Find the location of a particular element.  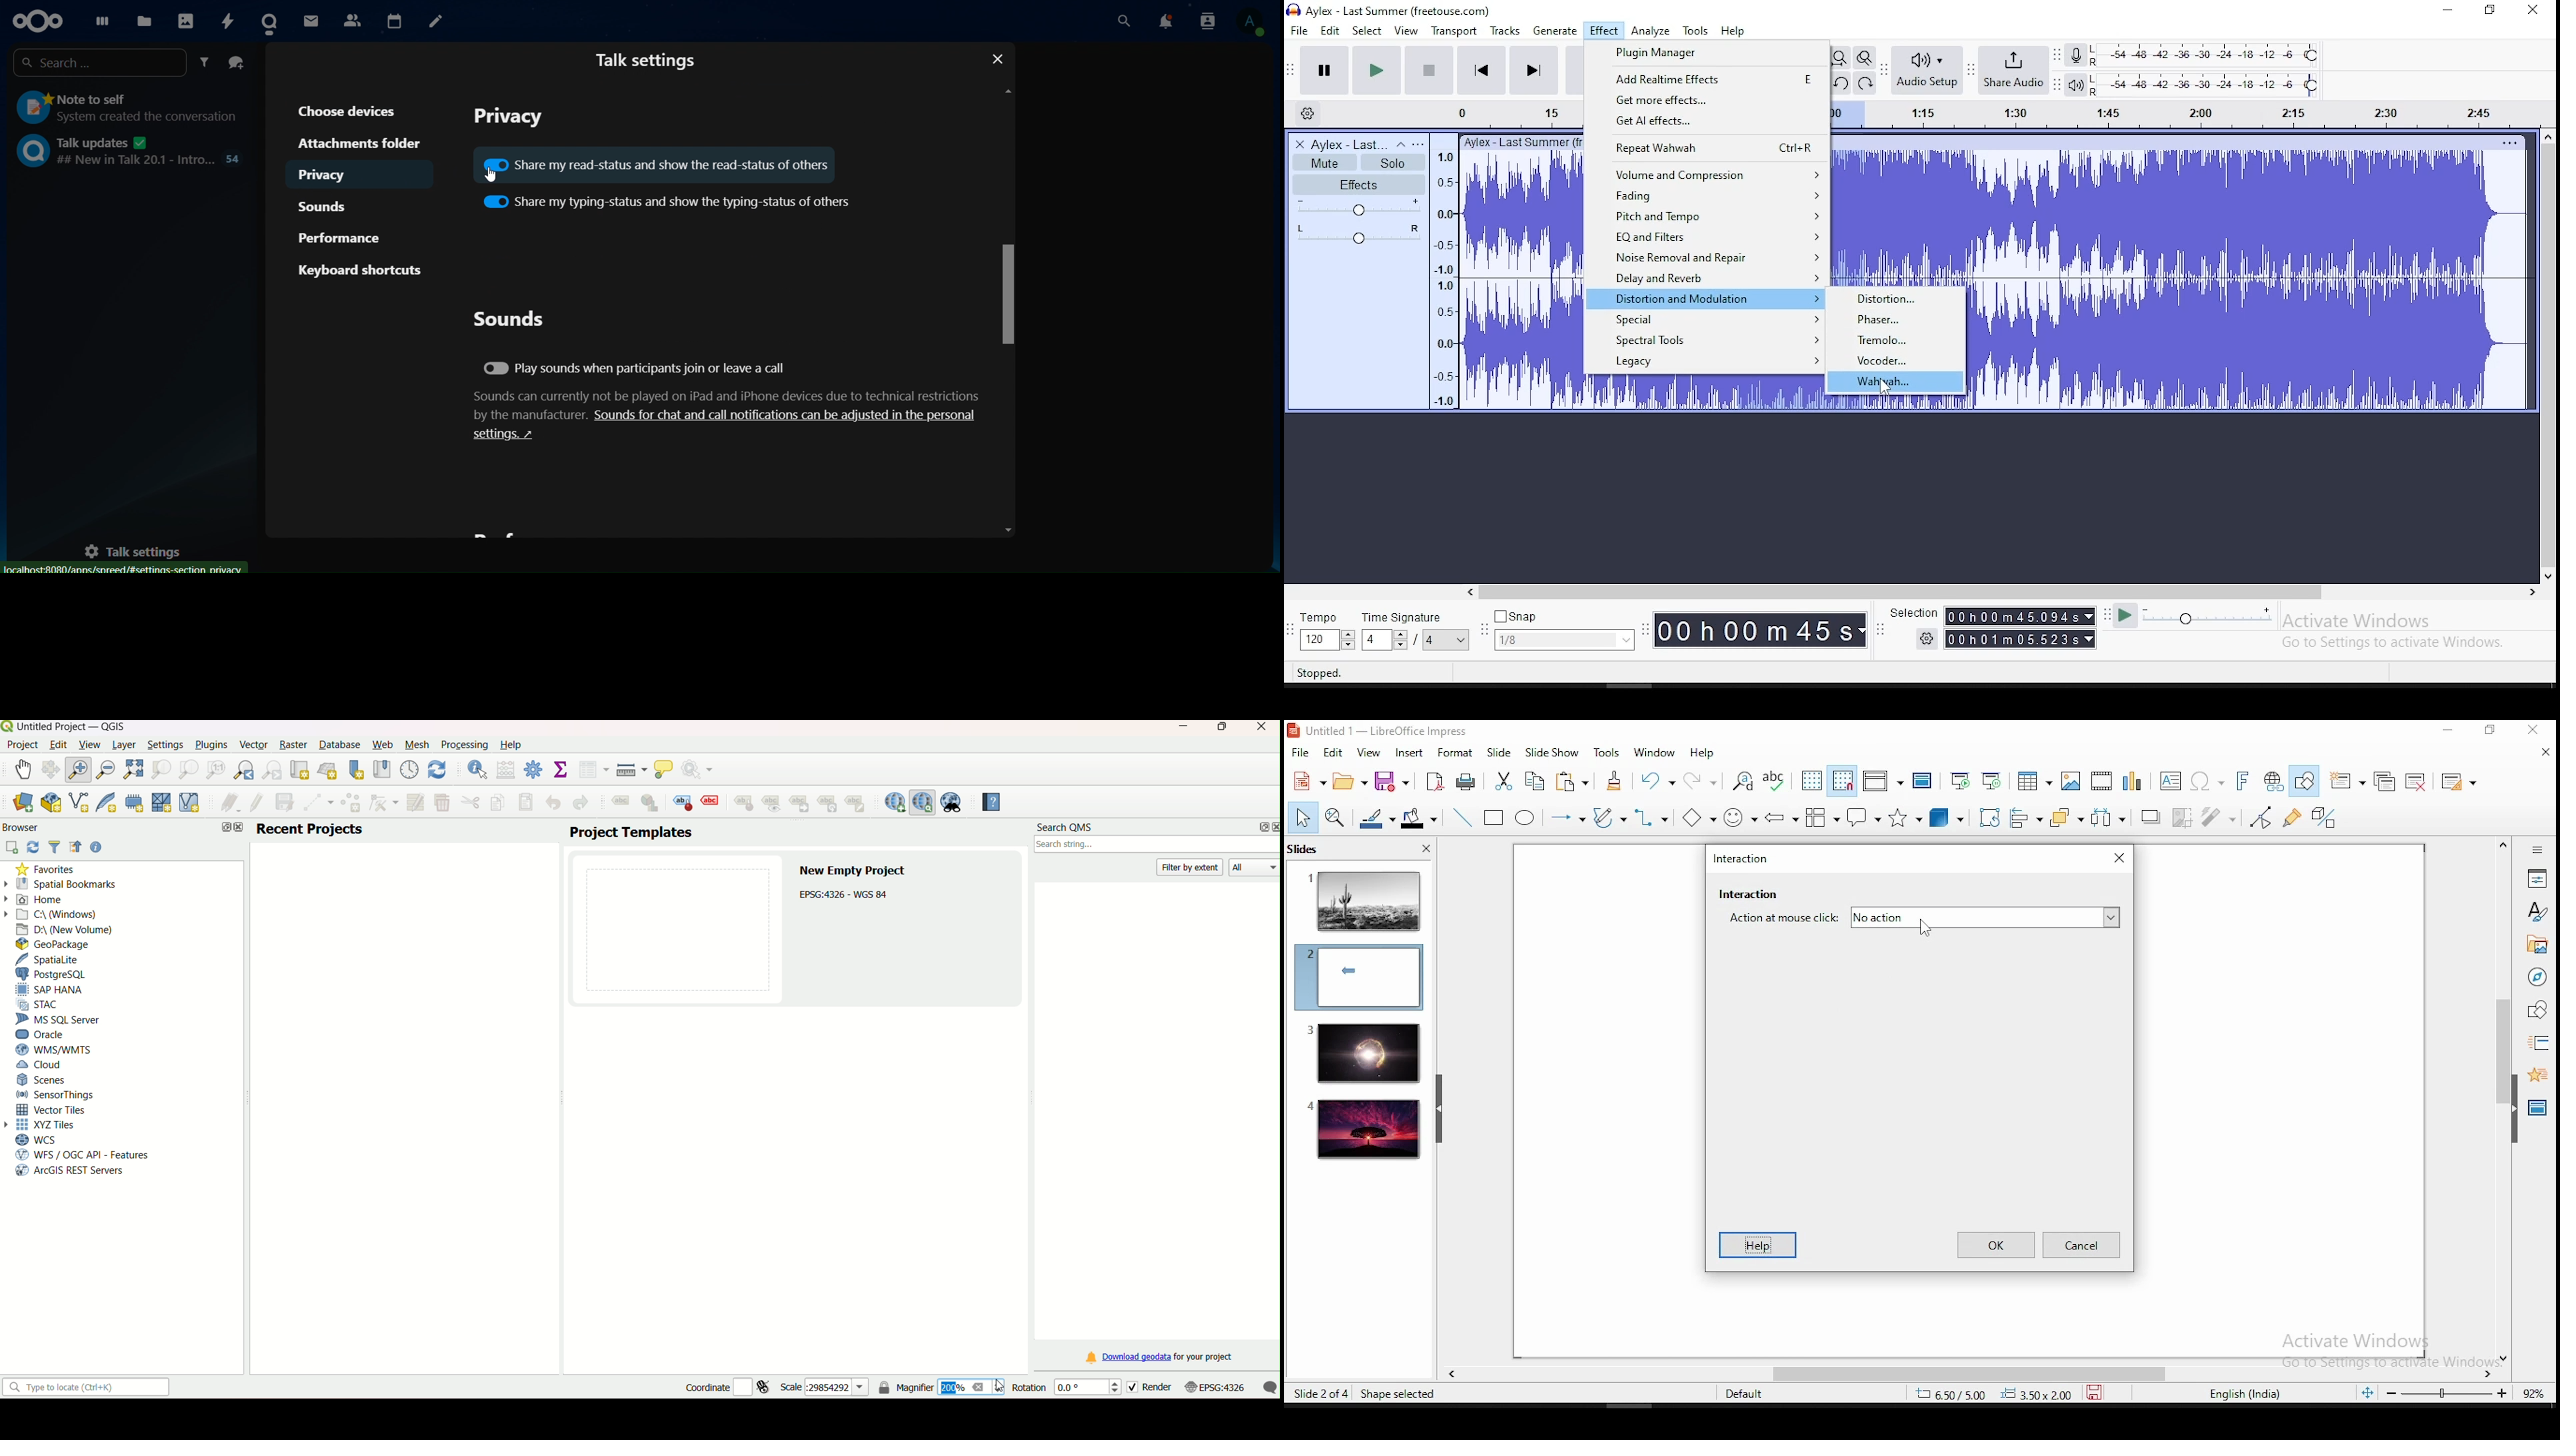

keyboard shortcuts is located at coordinates (361, 270).